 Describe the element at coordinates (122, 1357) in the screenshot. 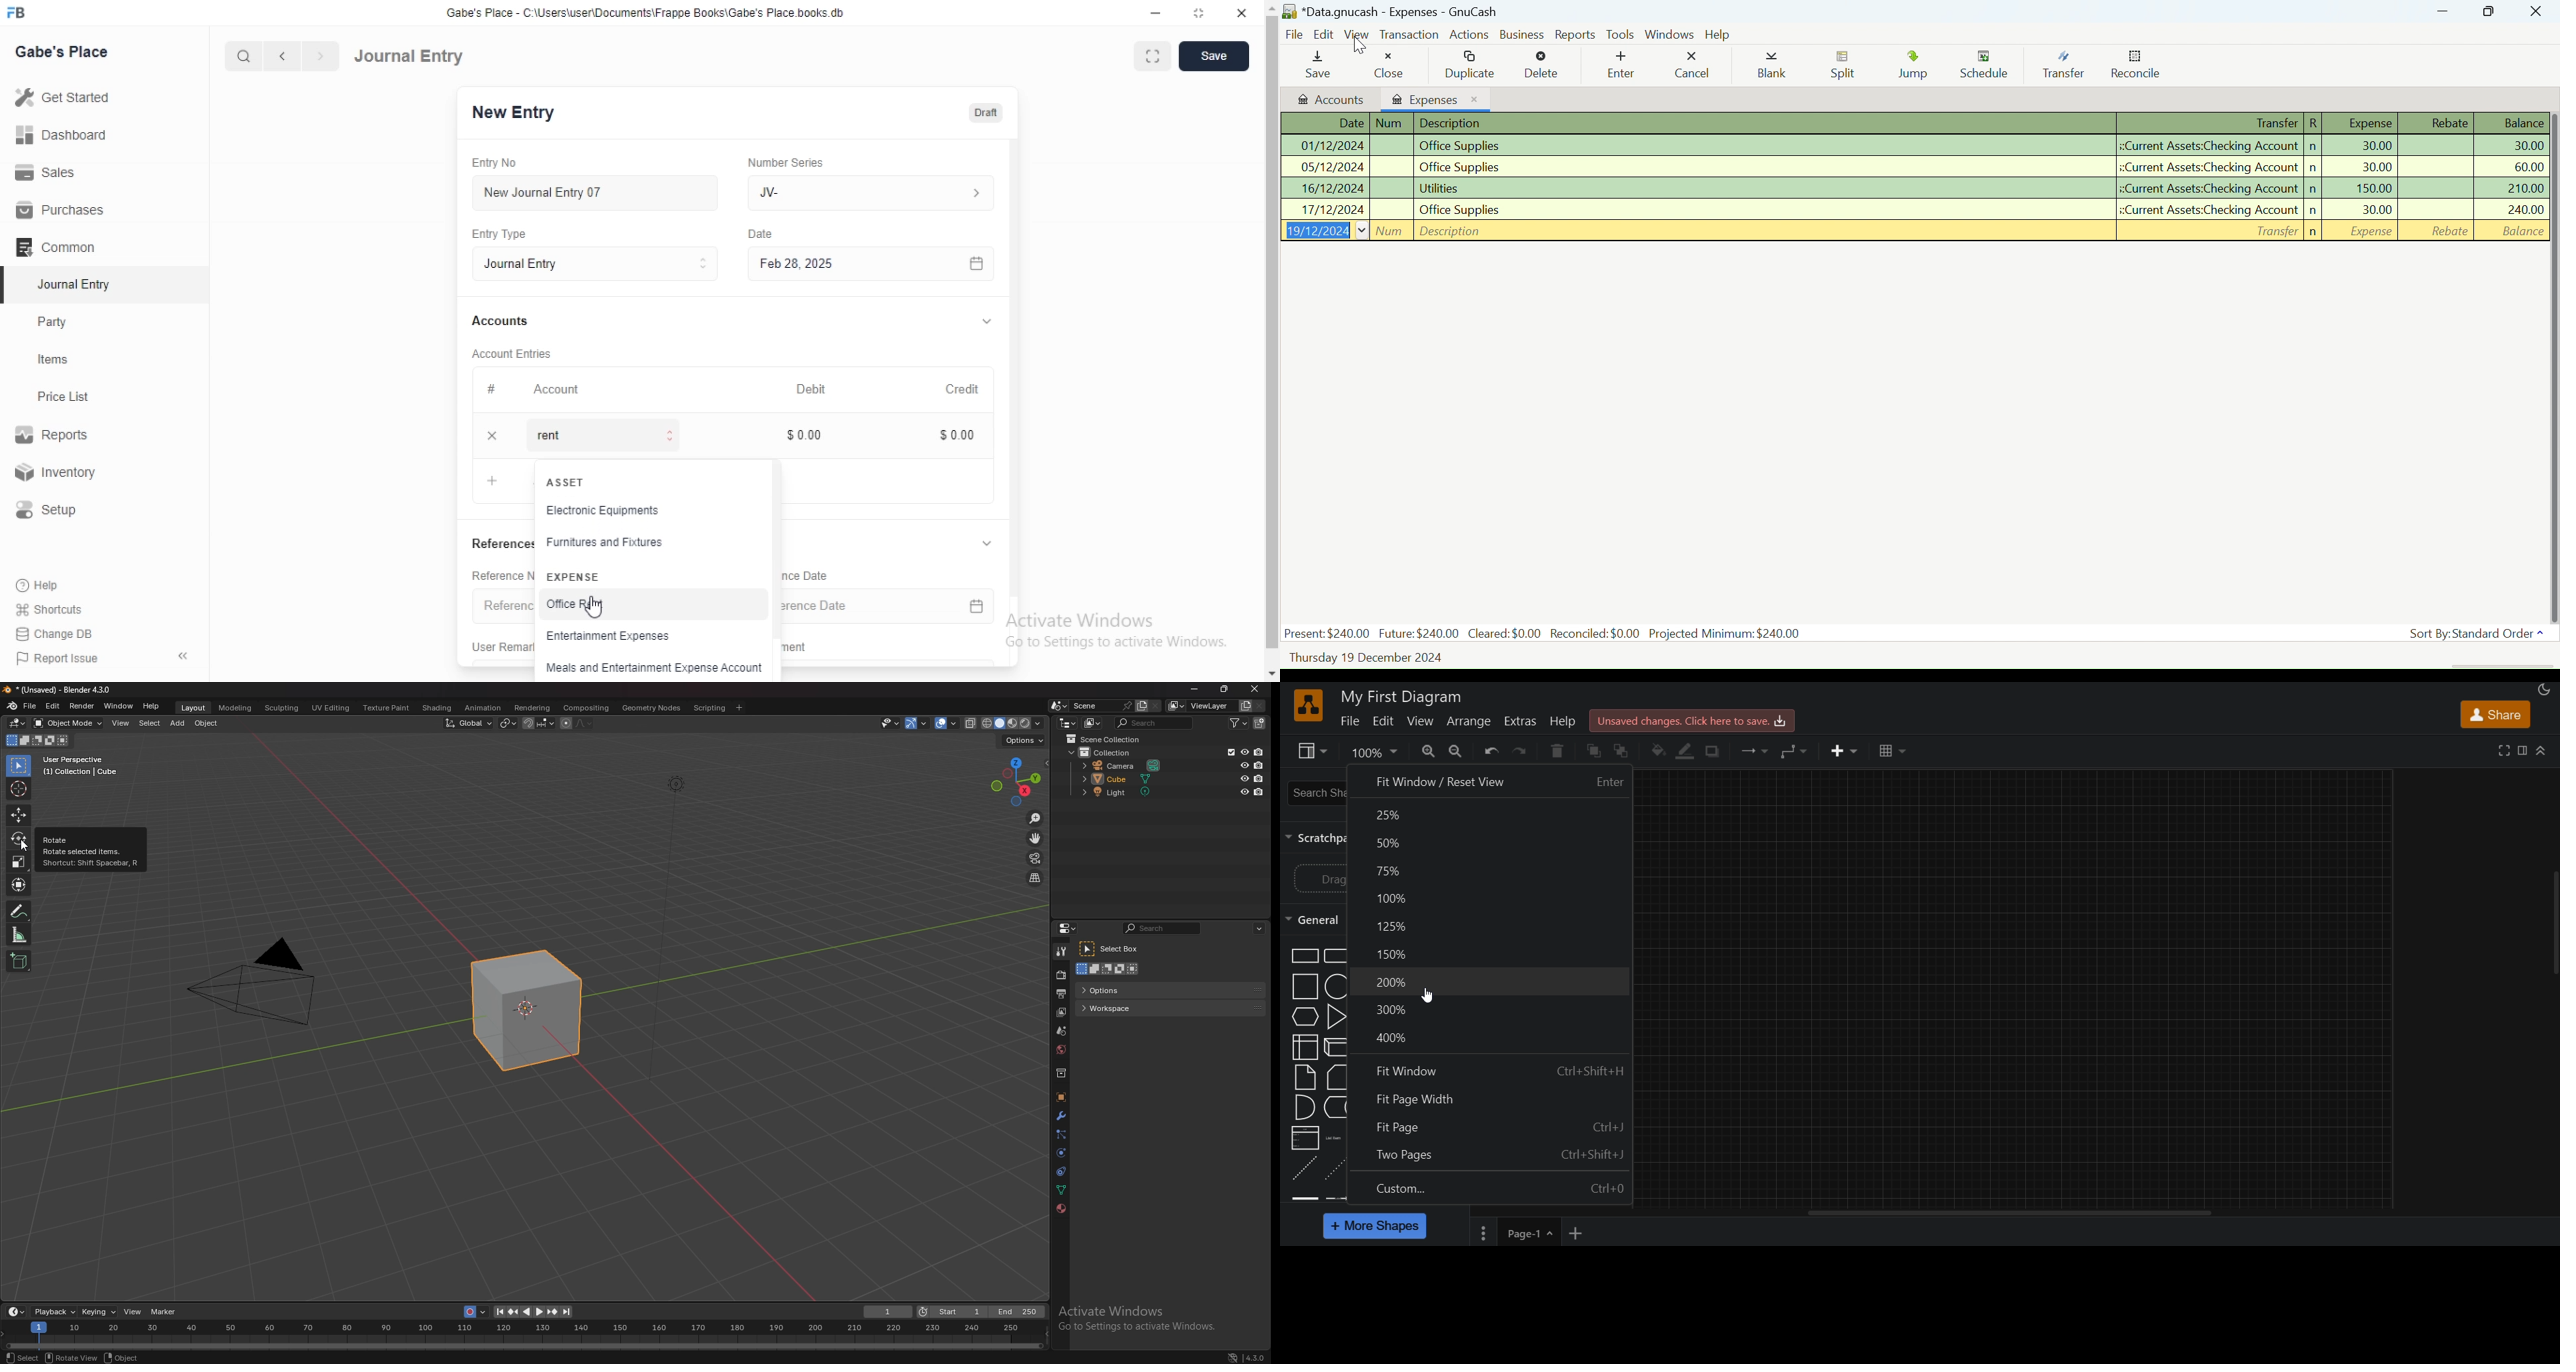

I see `object` at that location.